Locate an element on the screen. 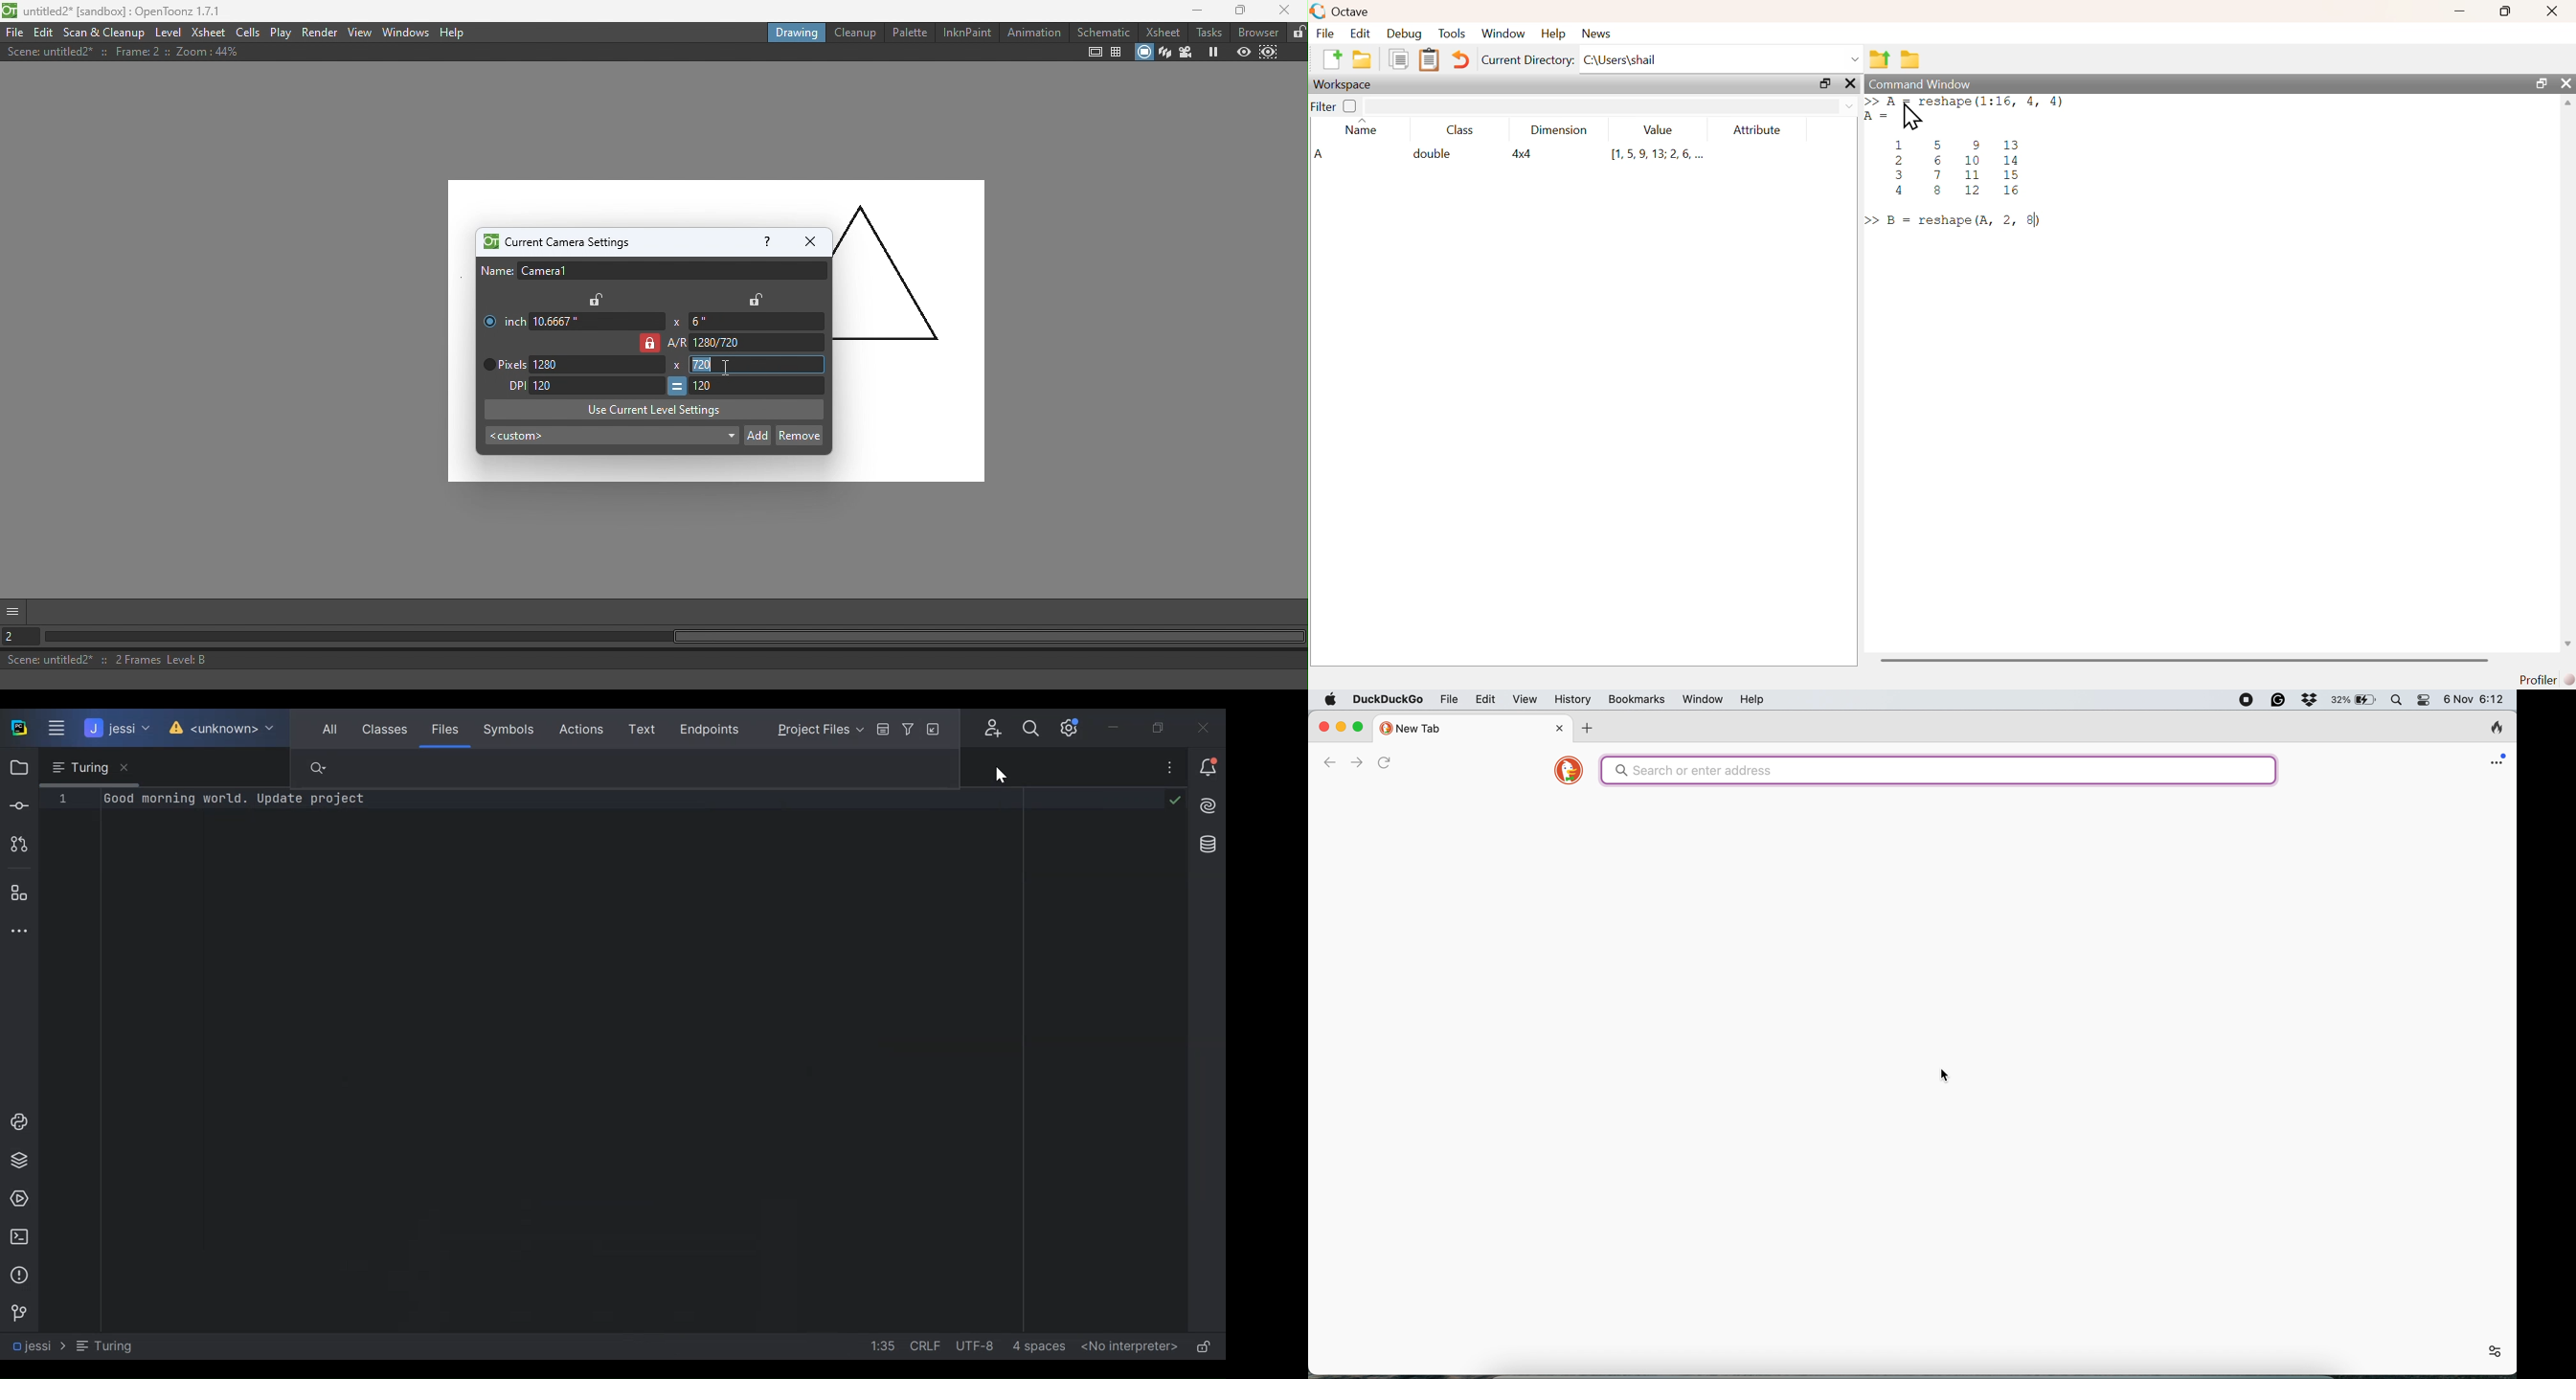  Actions is located at coordinates (582, 730).